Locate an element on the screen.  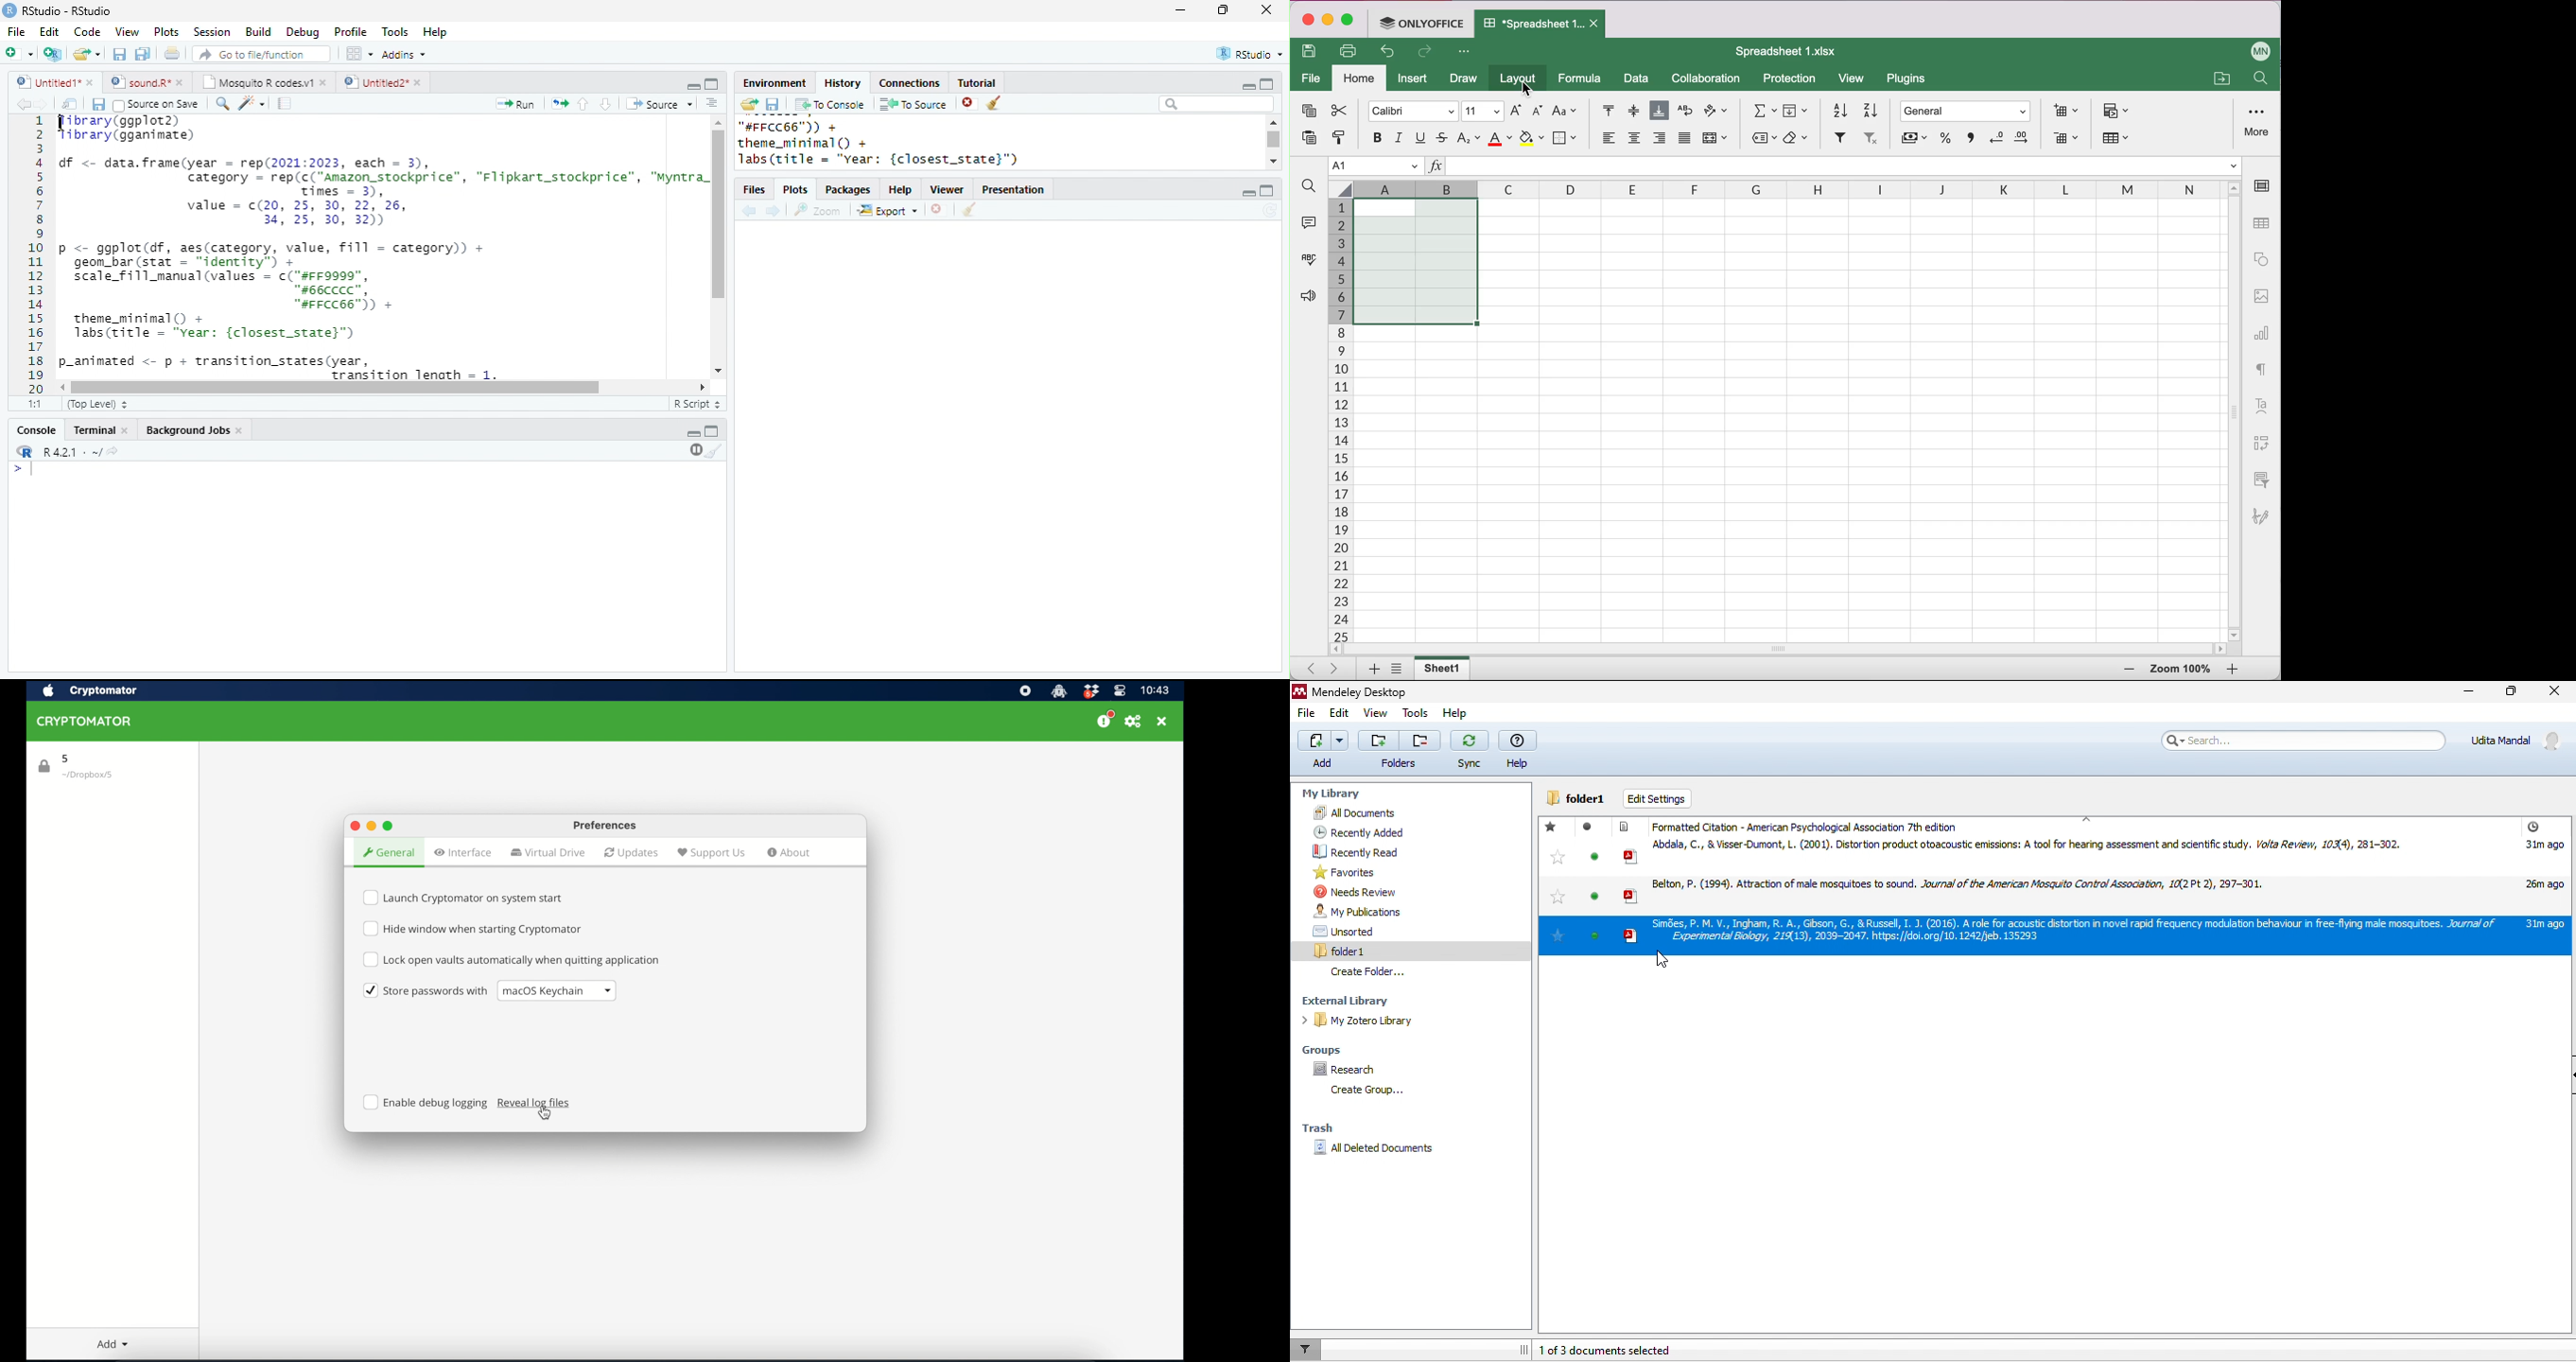
scroll down is located at coordinates (1272, 162).